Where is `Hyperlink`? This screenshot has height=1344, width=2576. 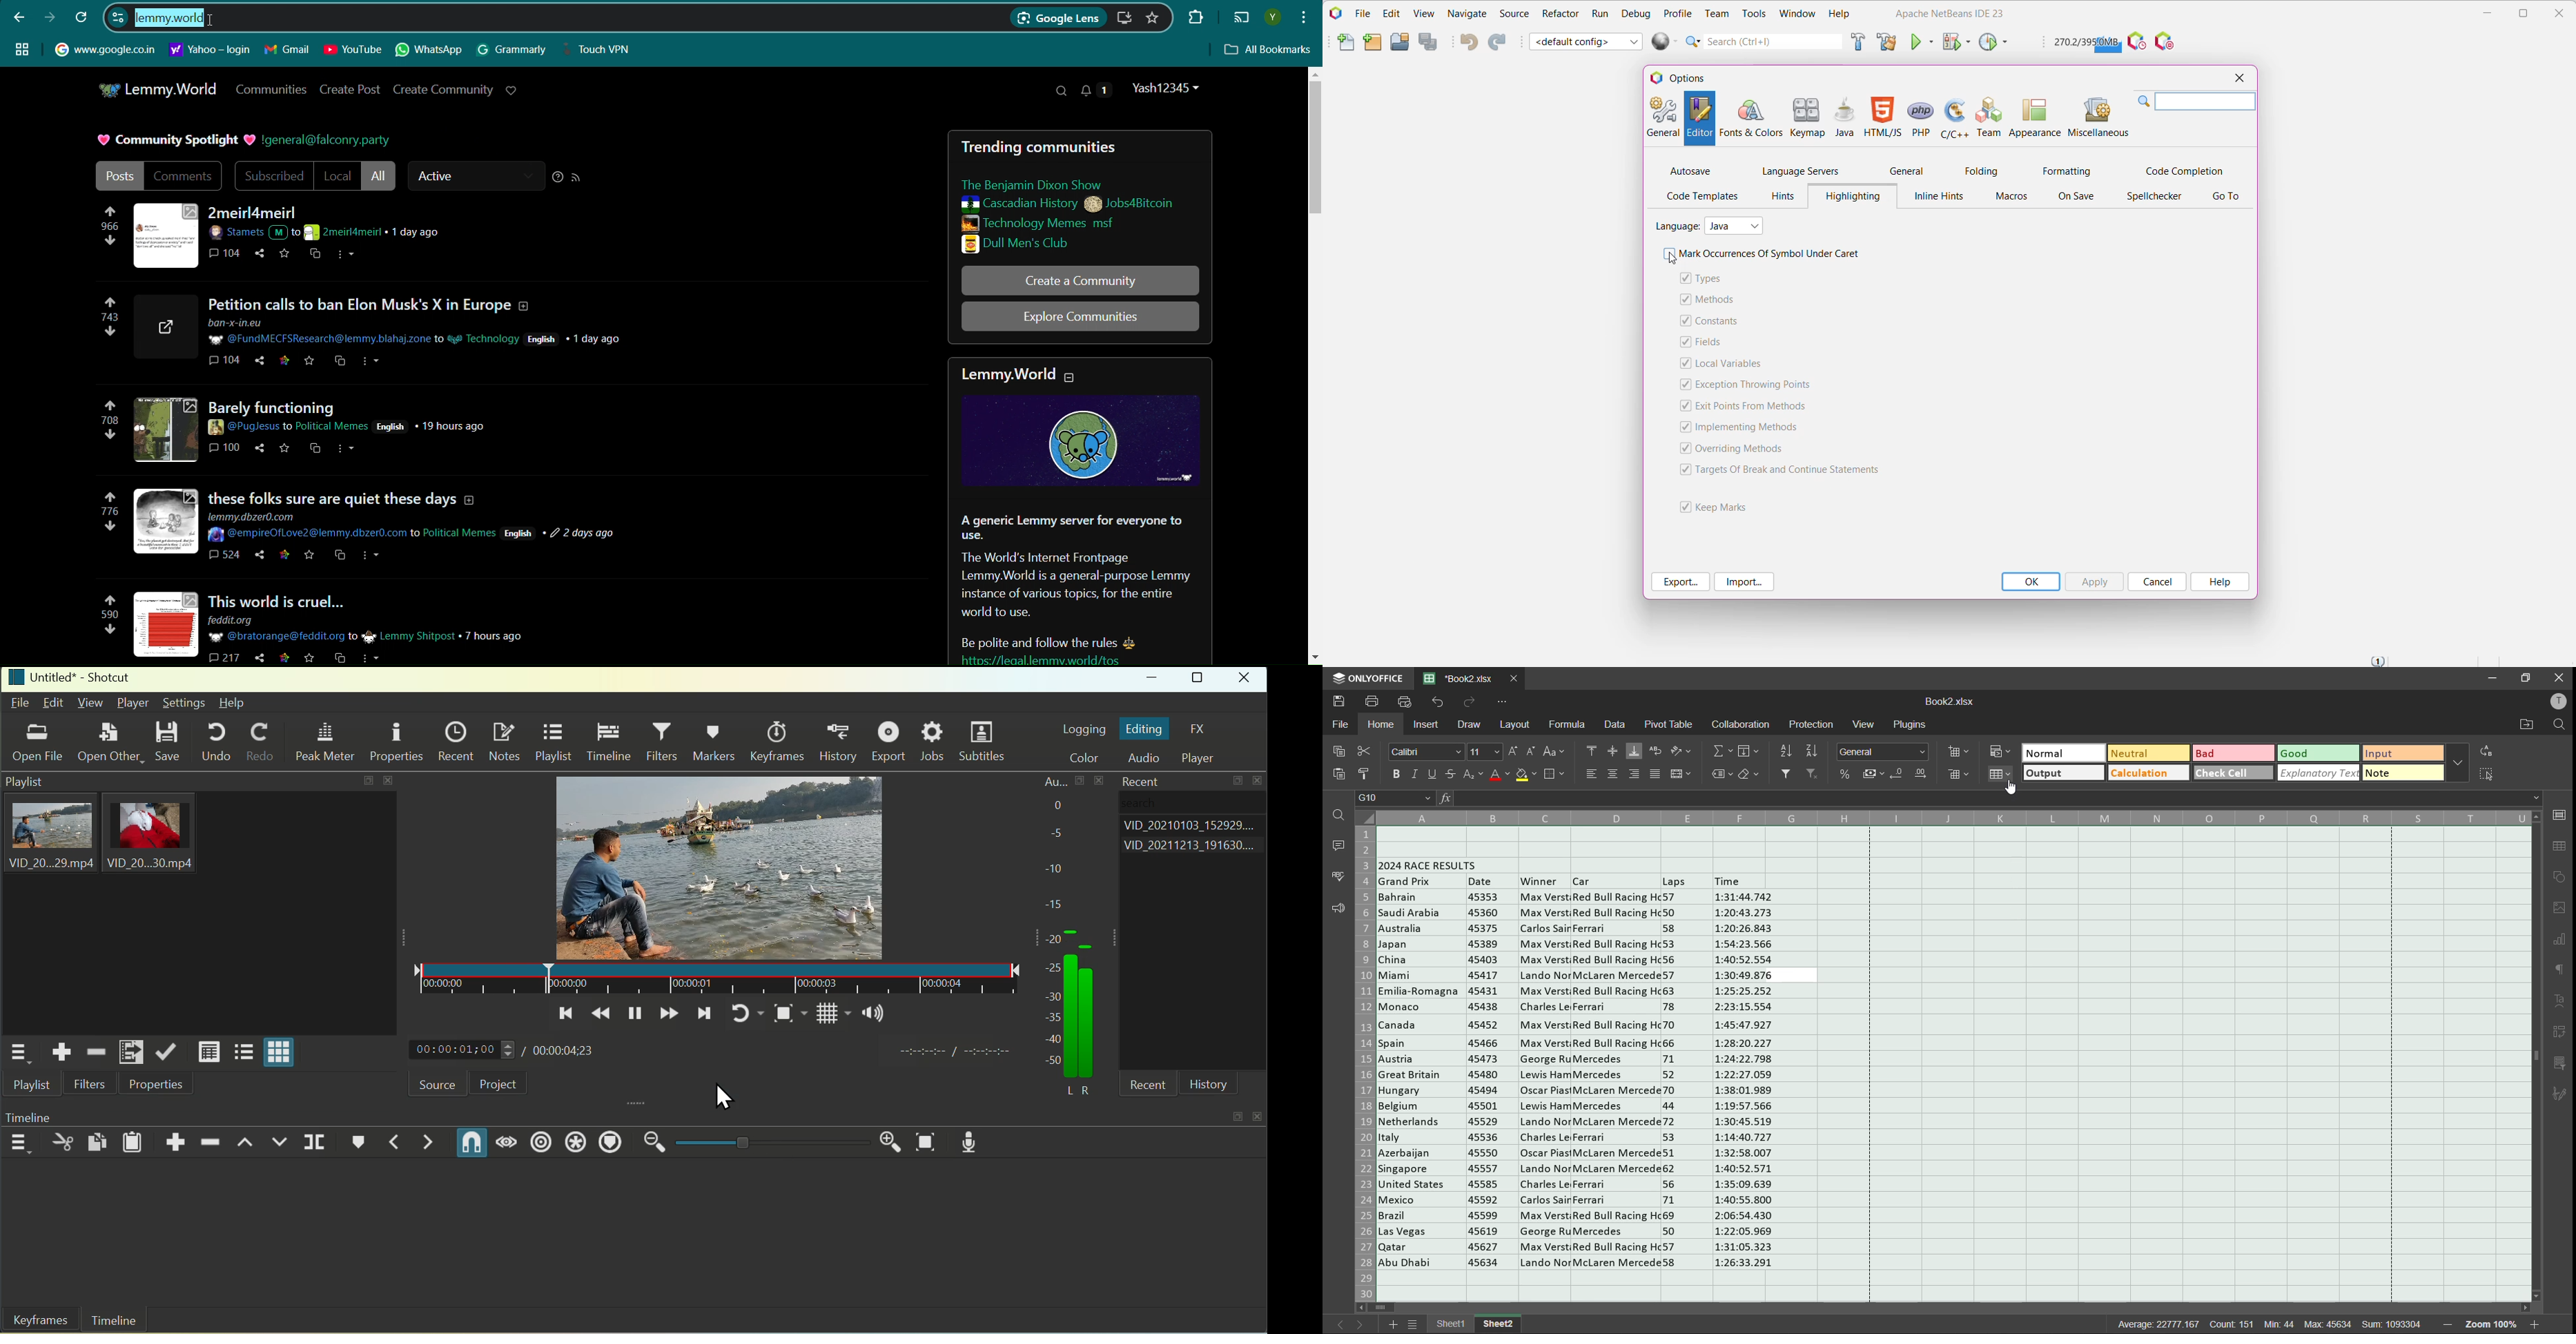
Hyperlink is located at coordinates (105, 48).